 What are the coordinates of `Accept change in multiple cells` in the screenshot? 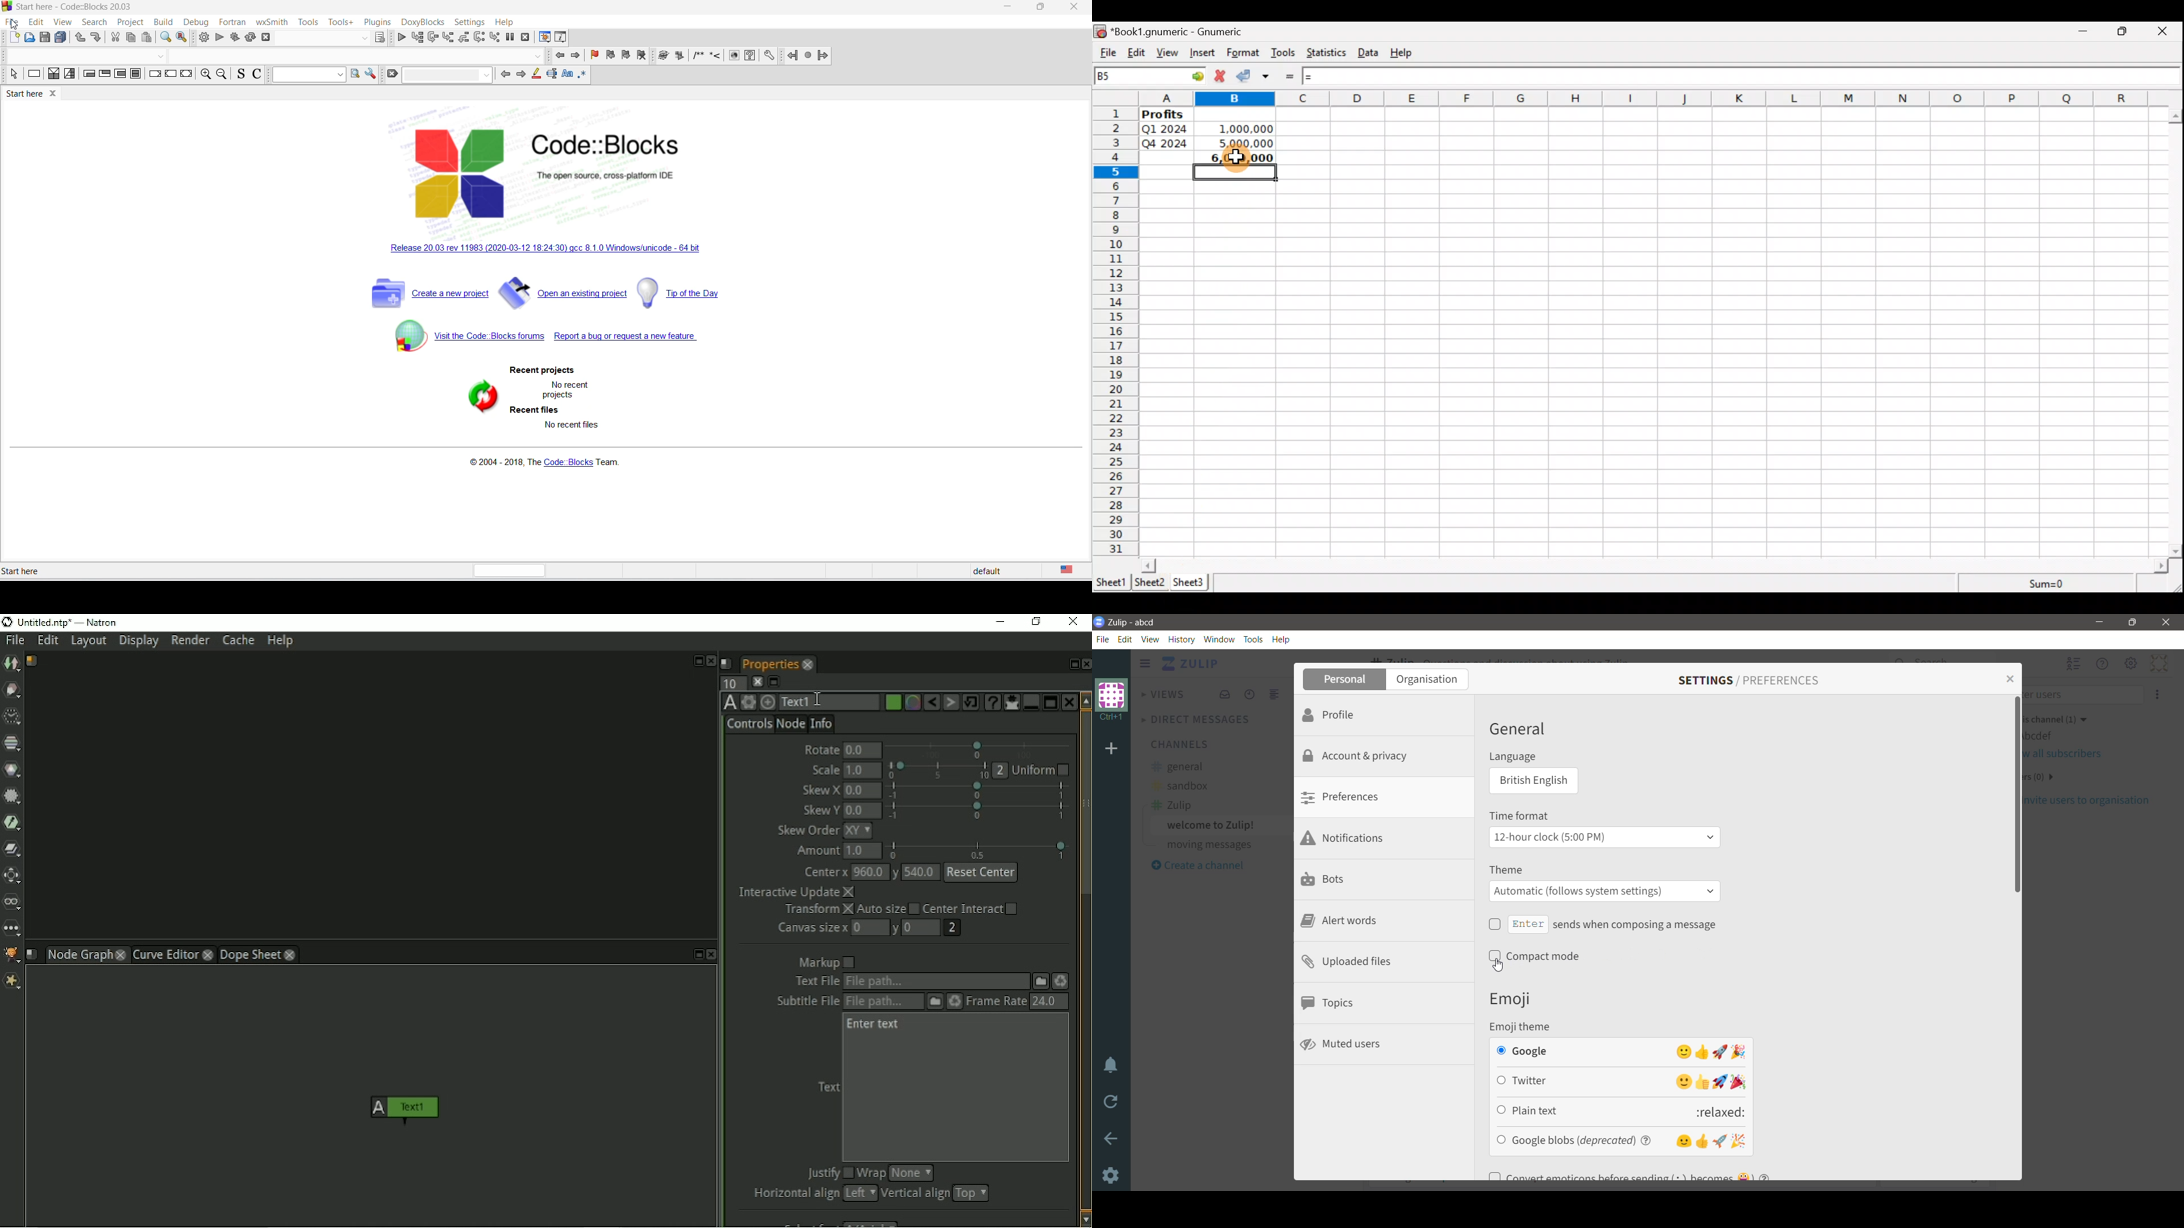 It's located at (1270, 76).